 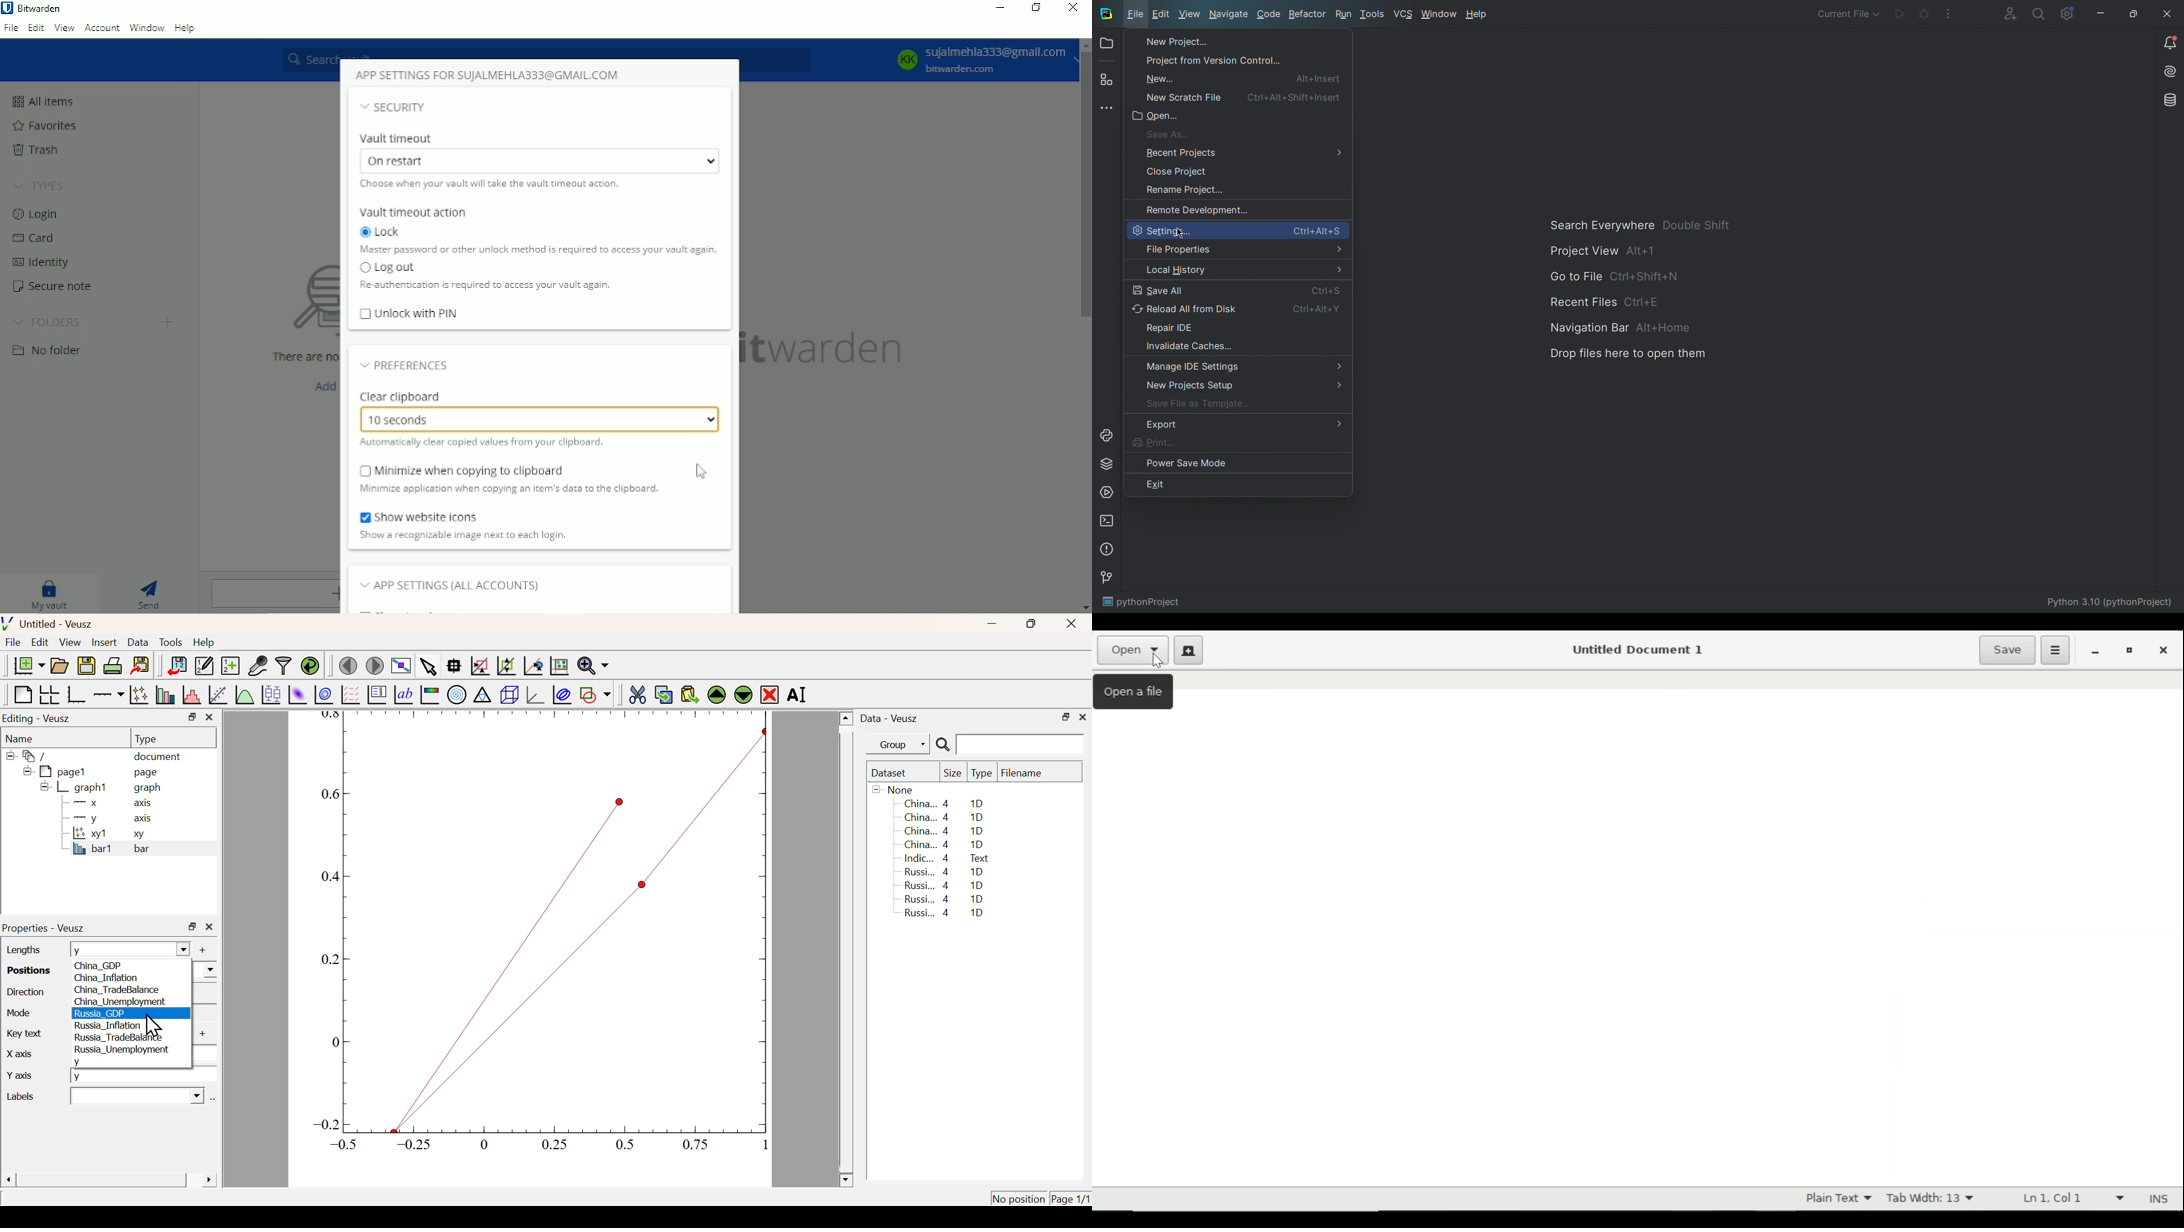 What do you see at coordinates (103, 28) in the screenshot?
I see `Account` at bounding box center [103, 28].